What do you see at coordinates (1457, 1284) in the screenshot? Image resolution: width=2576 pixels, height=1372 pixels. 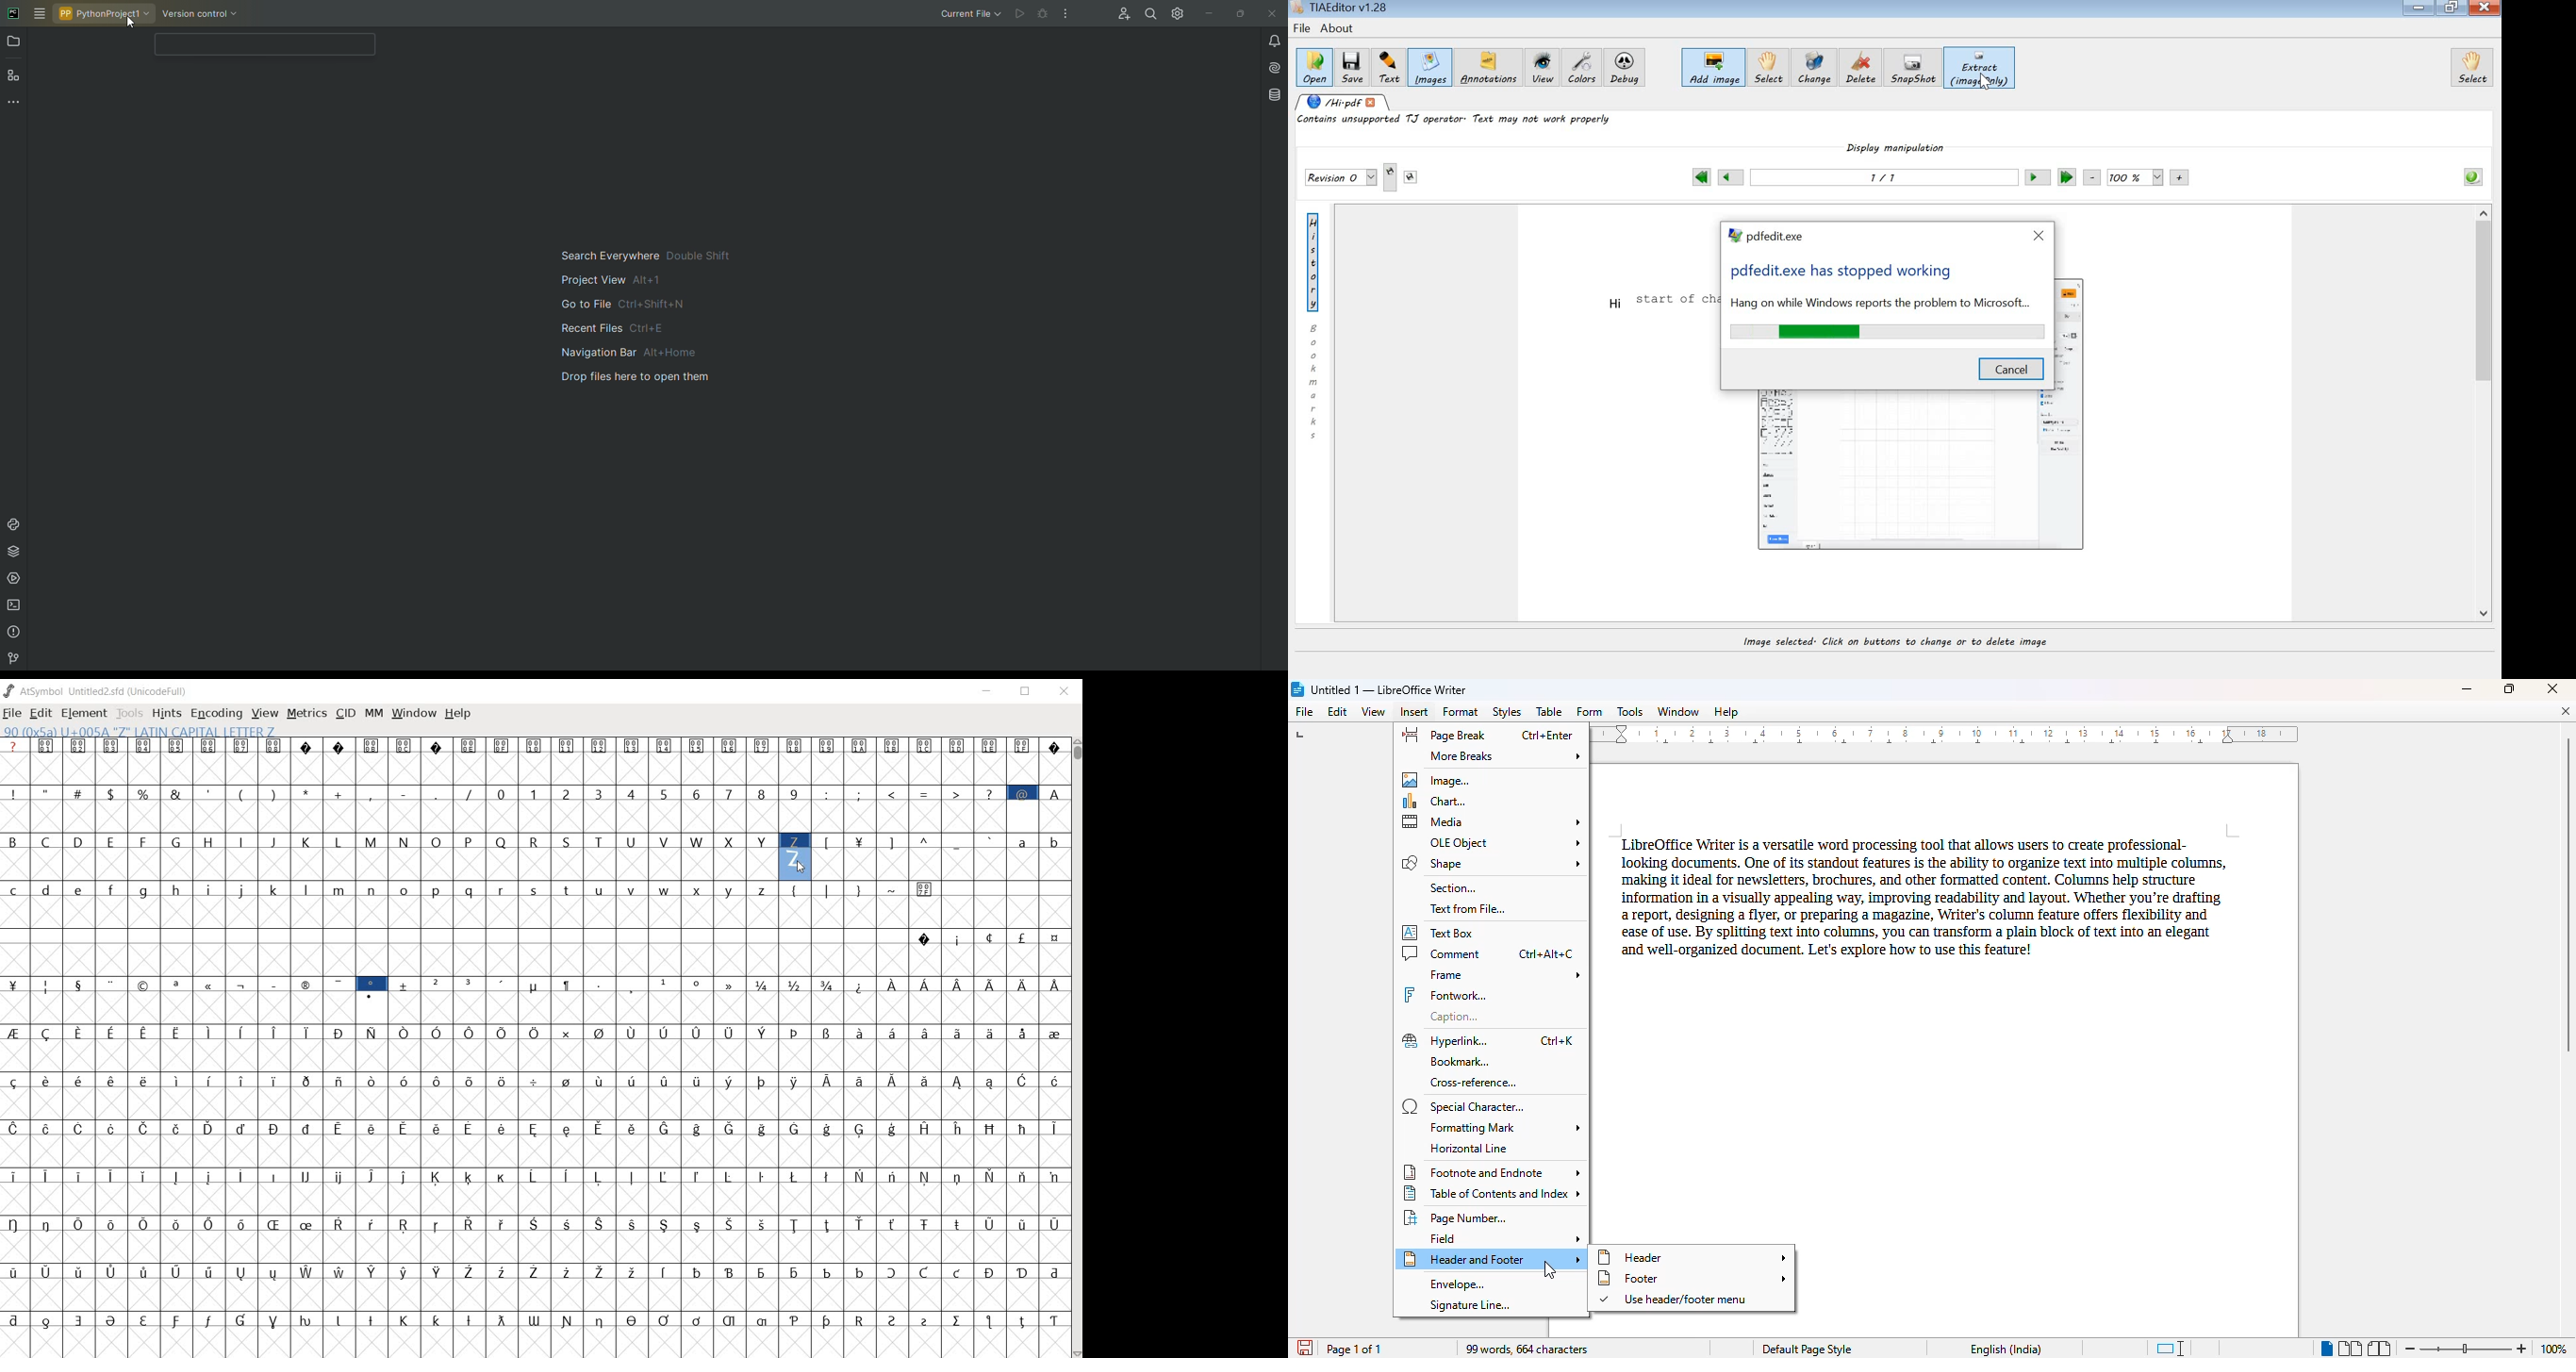 I see `envelope` at bounding box center [1457, 1284].